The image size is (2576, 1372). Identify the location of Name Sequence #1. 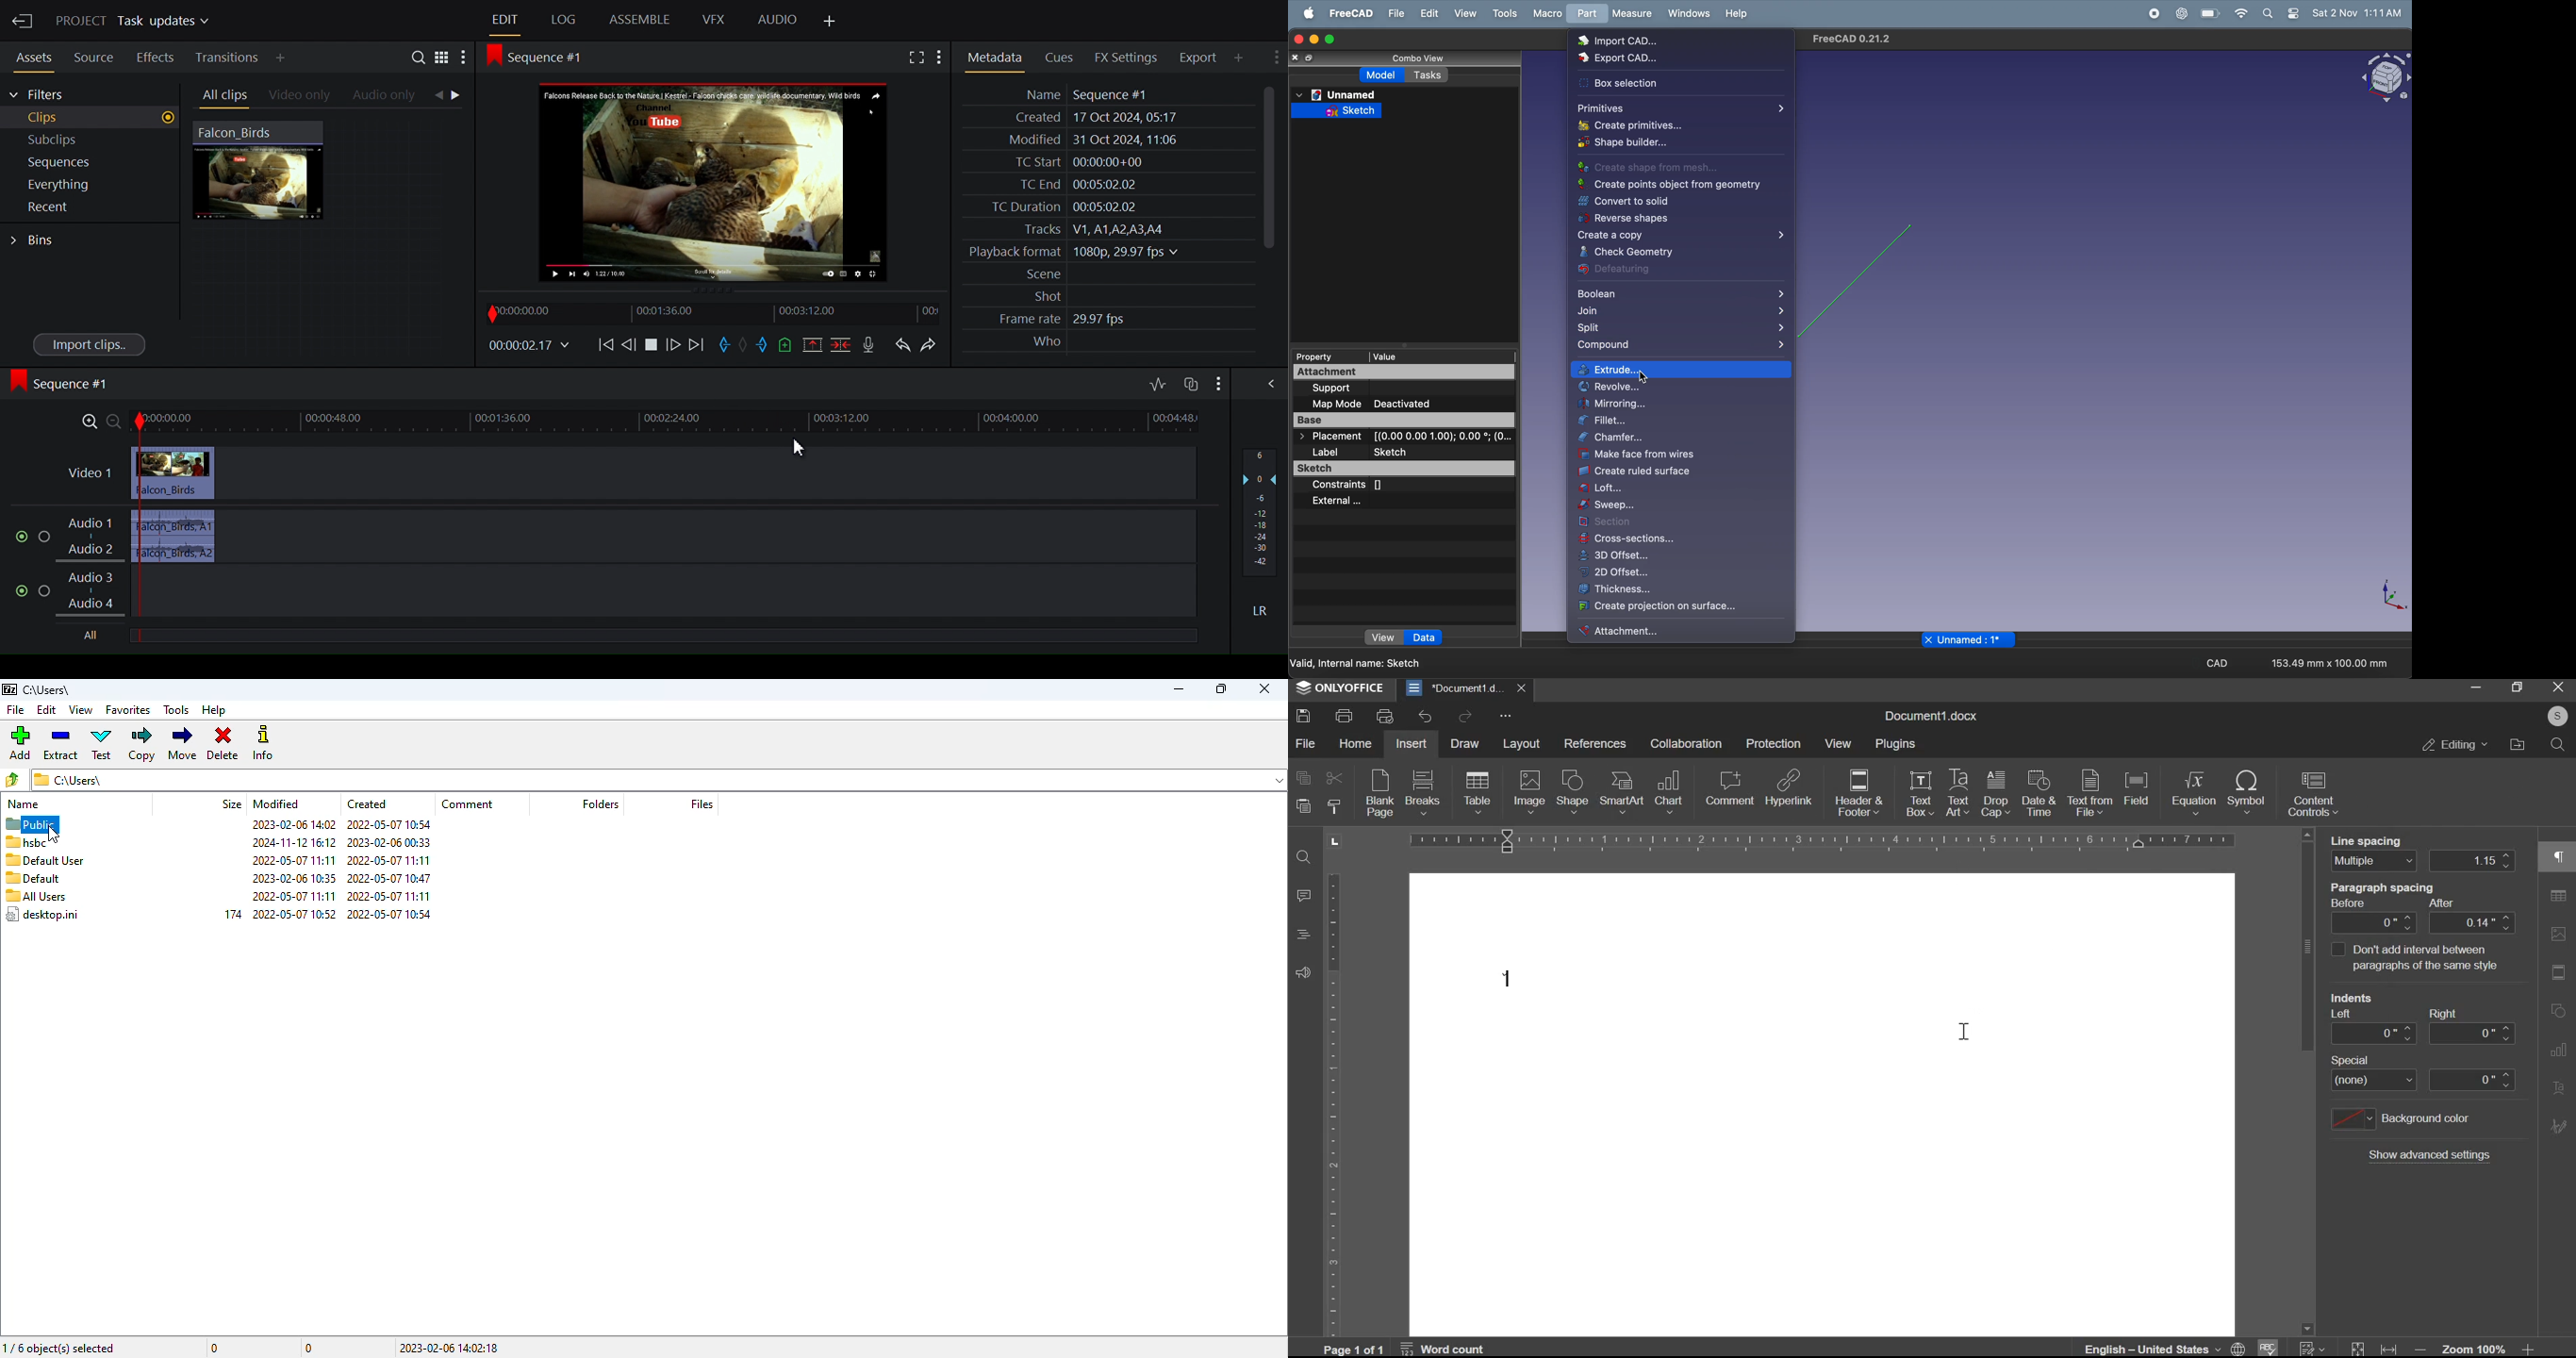
(1079, 94).